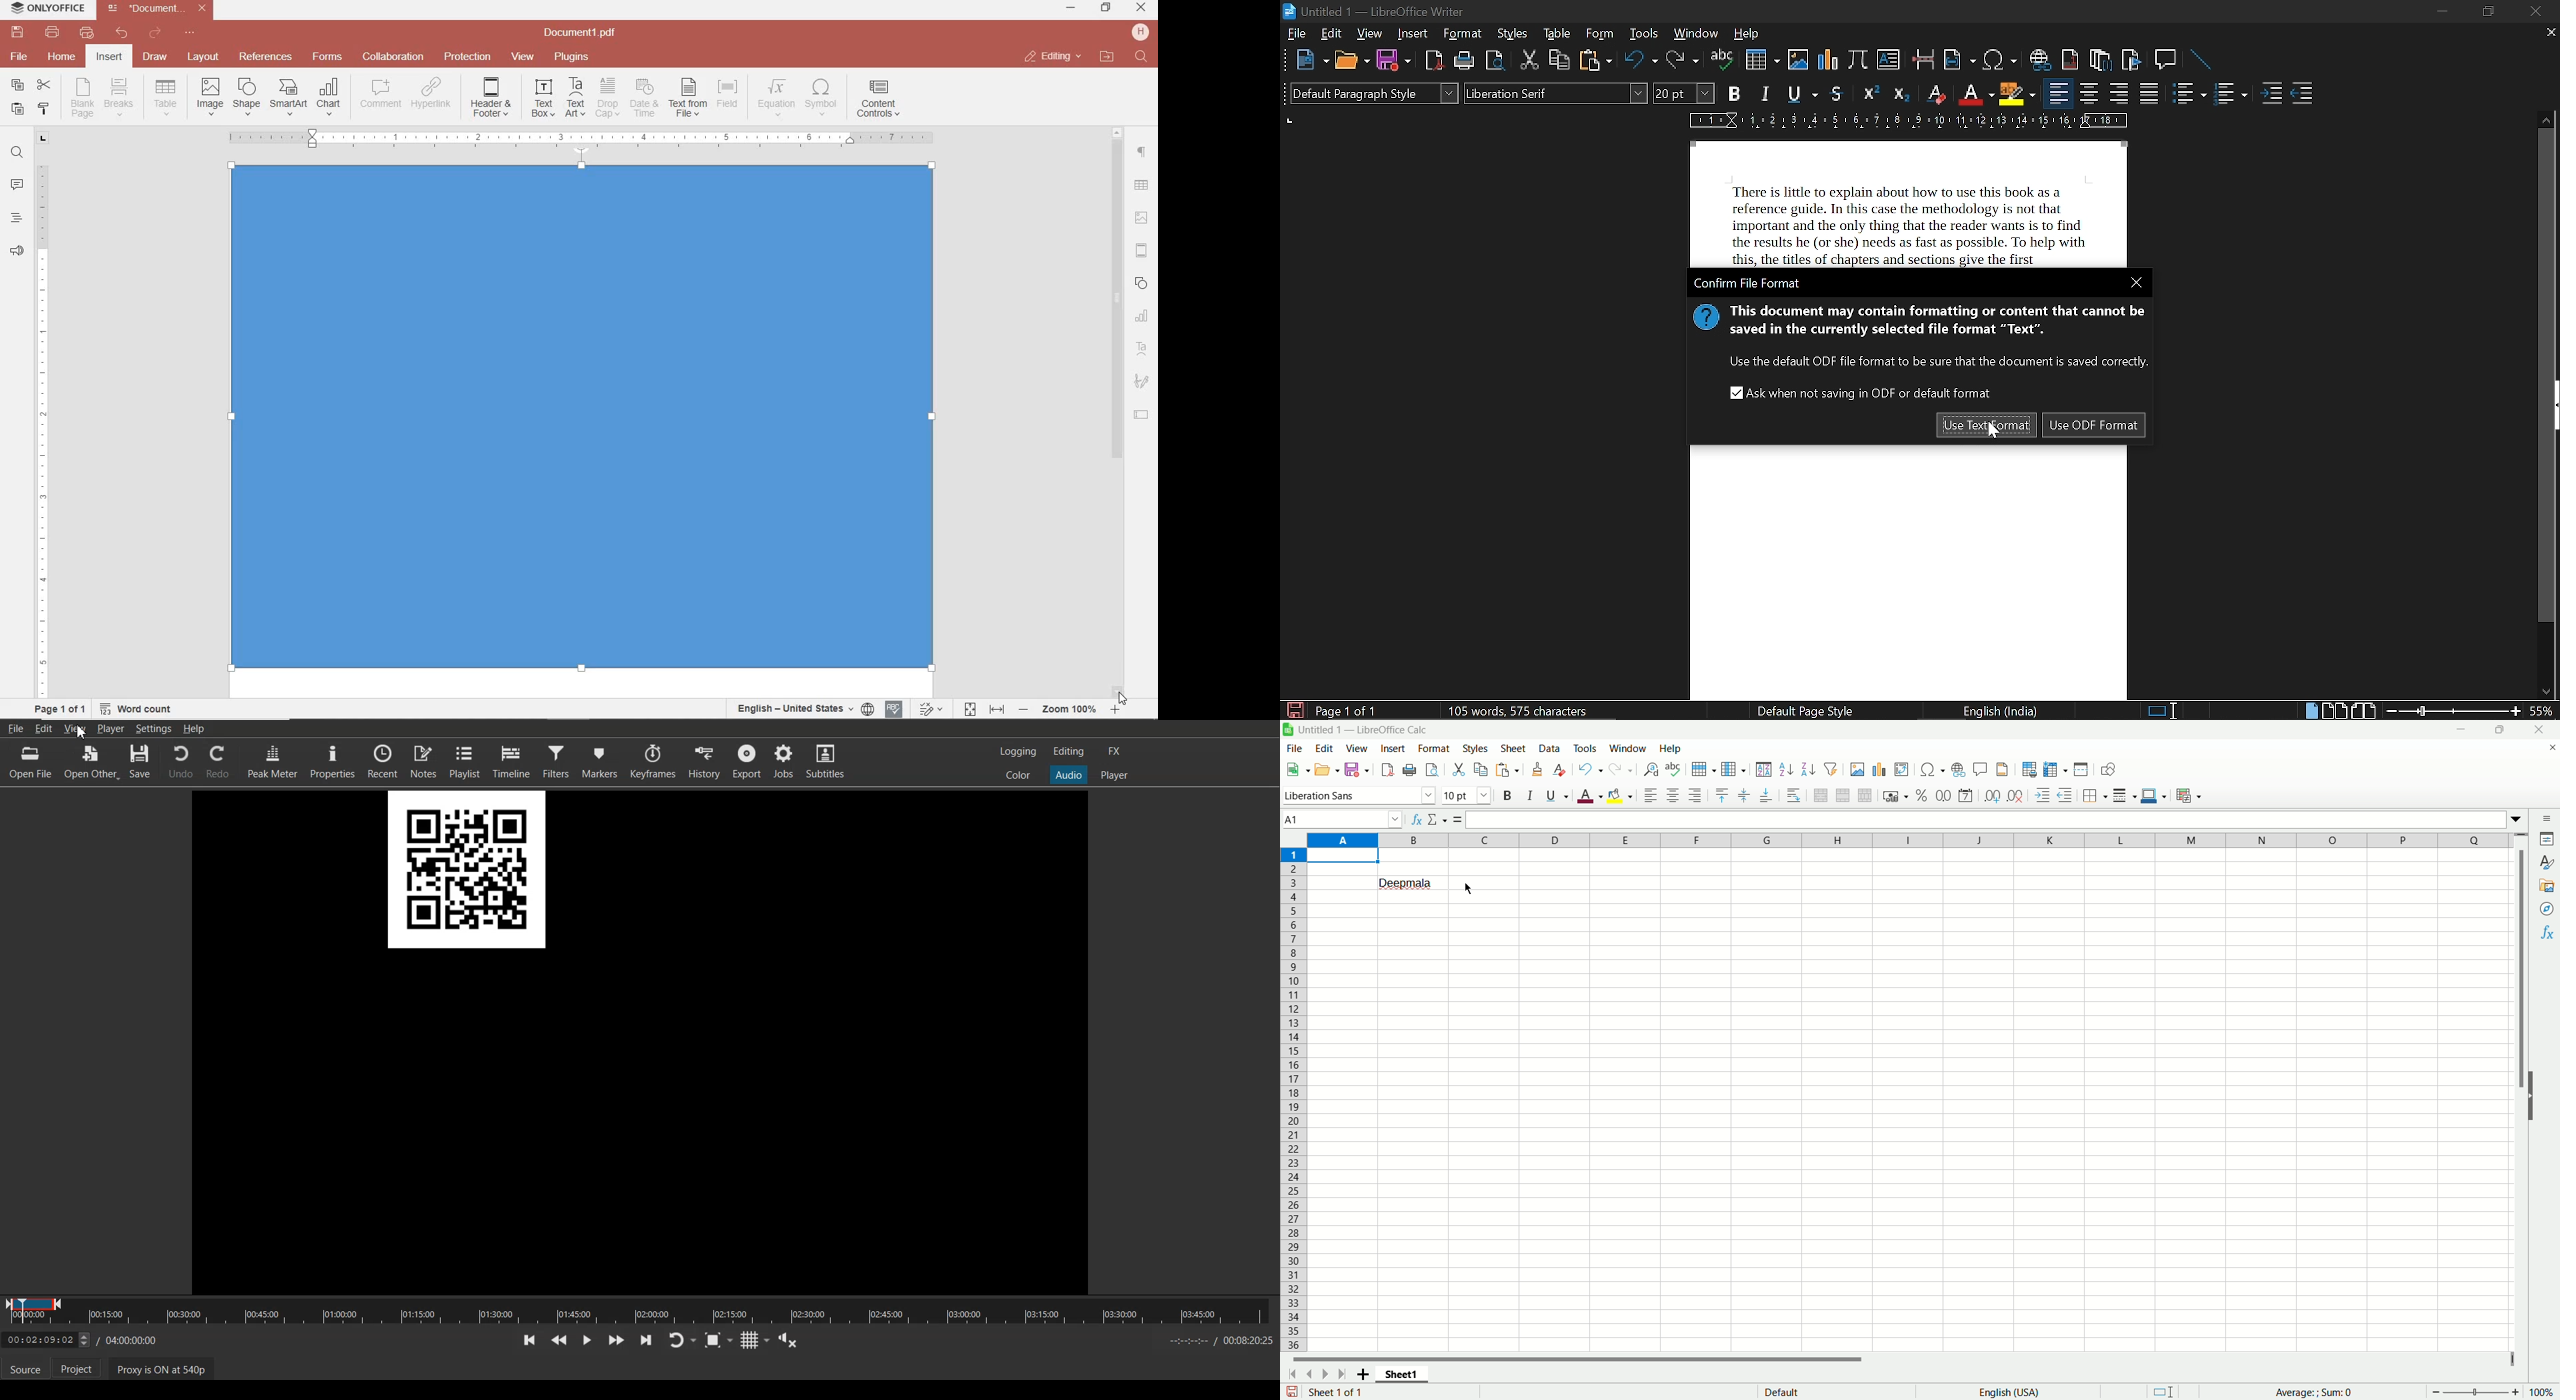  What do you see at coordinates (1496, 62) in the screenshot?
I see `toggle print preview` at bounding box center [1496, 62].